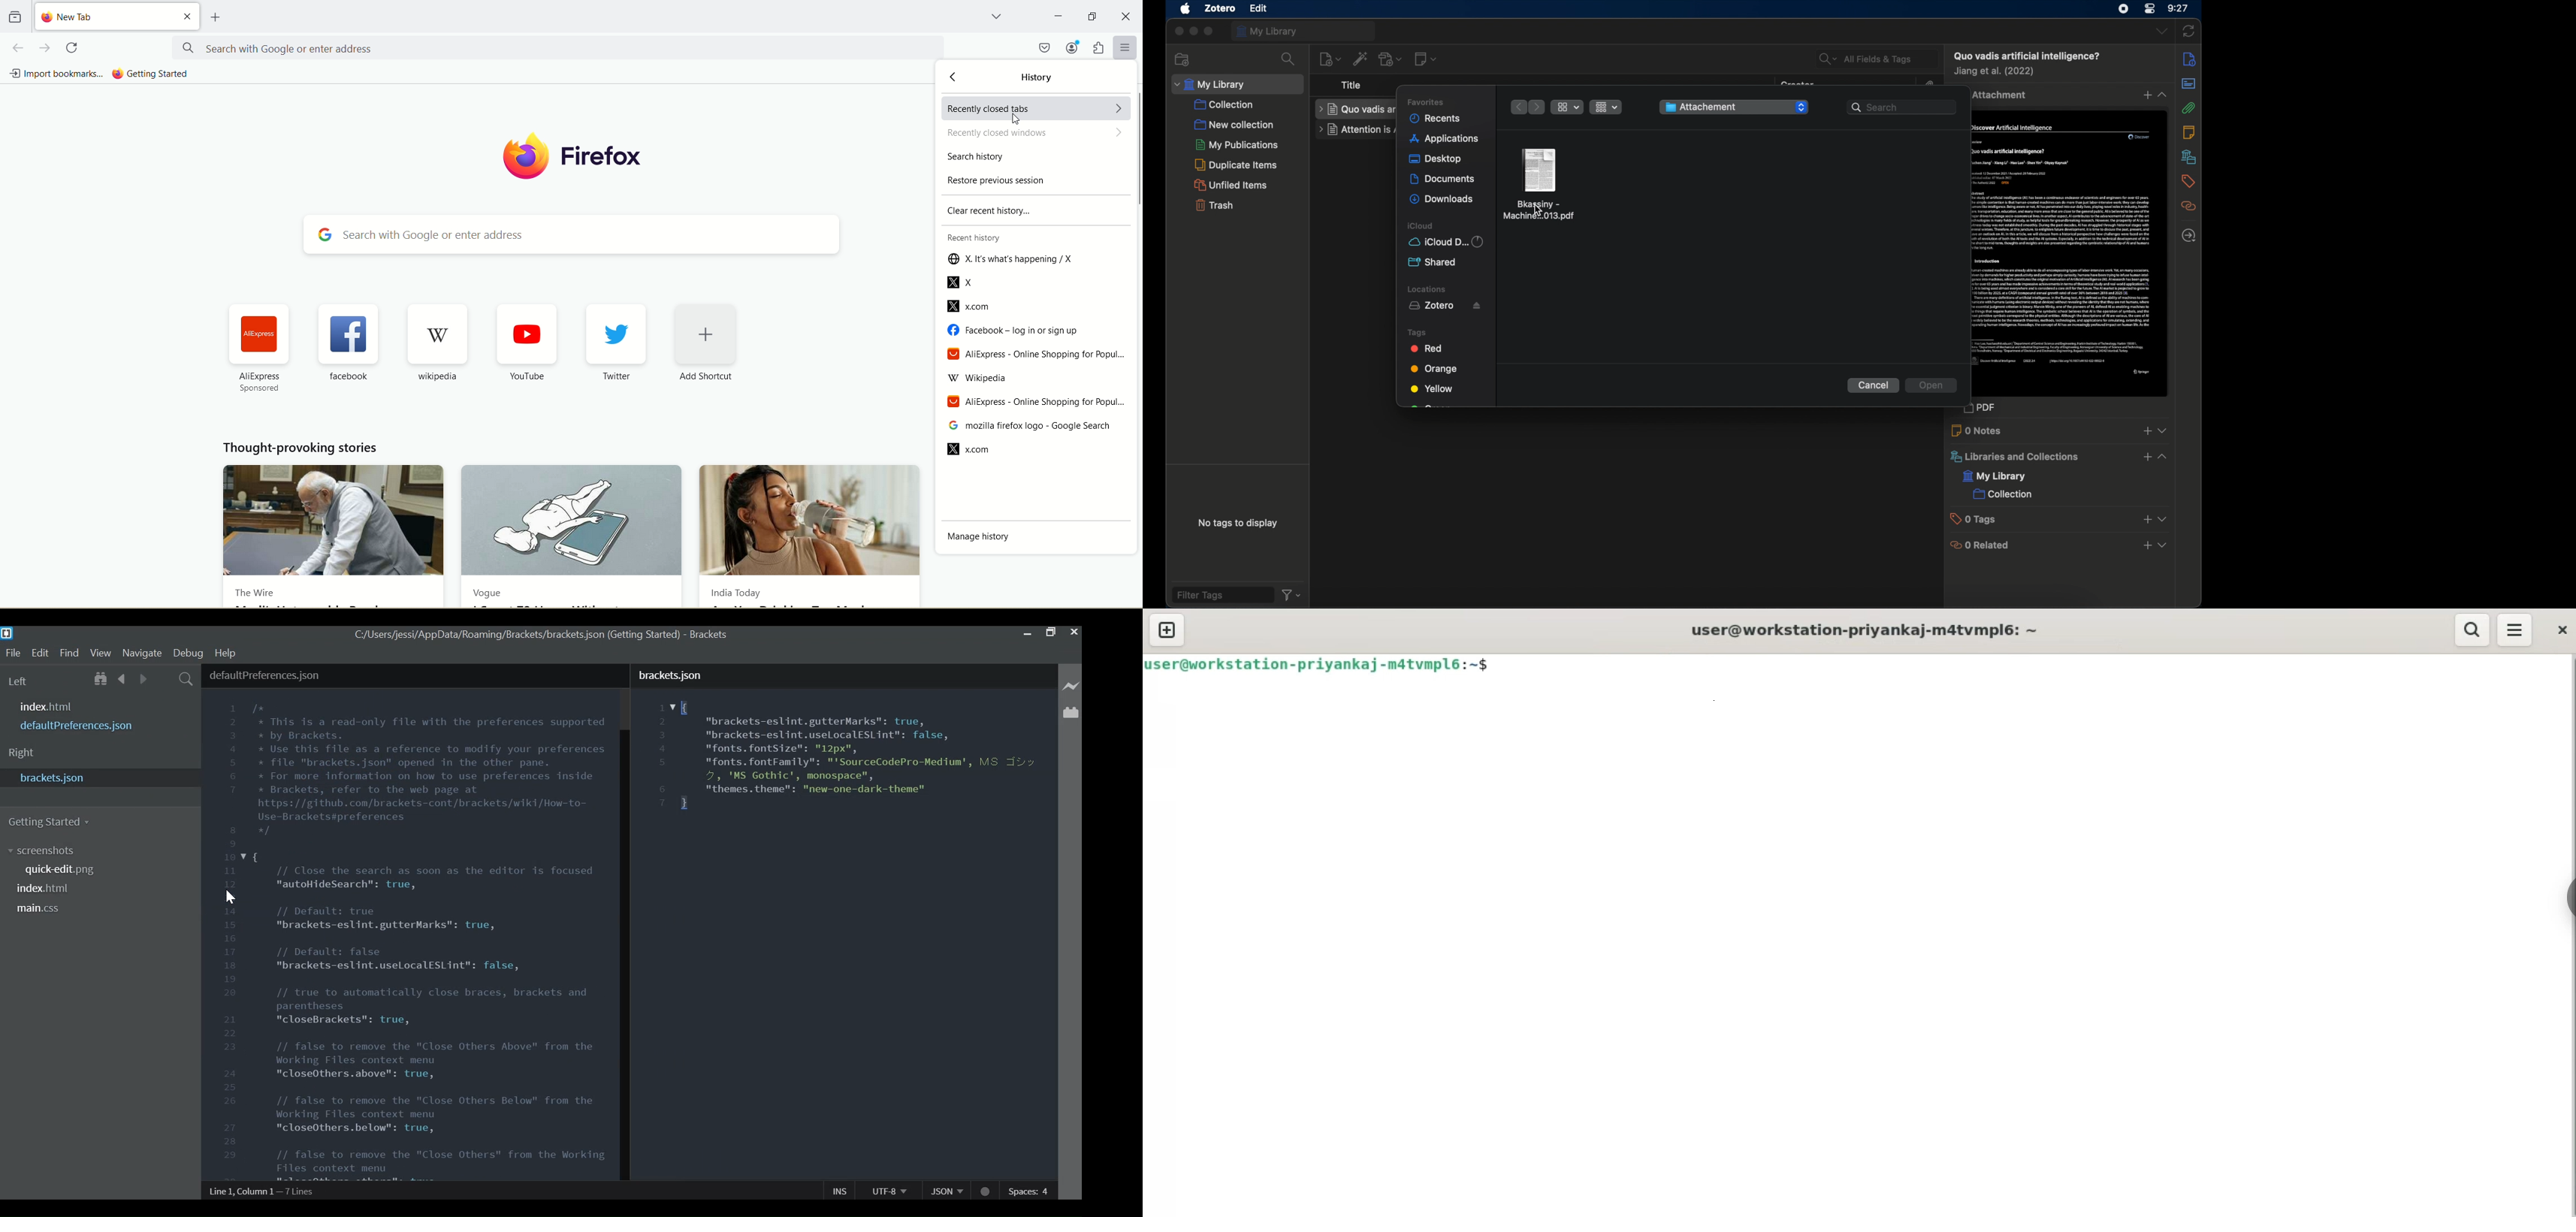  Describe the element at coordinates (1037, 377) in the screenshot. I see `wikipedia` at that location.